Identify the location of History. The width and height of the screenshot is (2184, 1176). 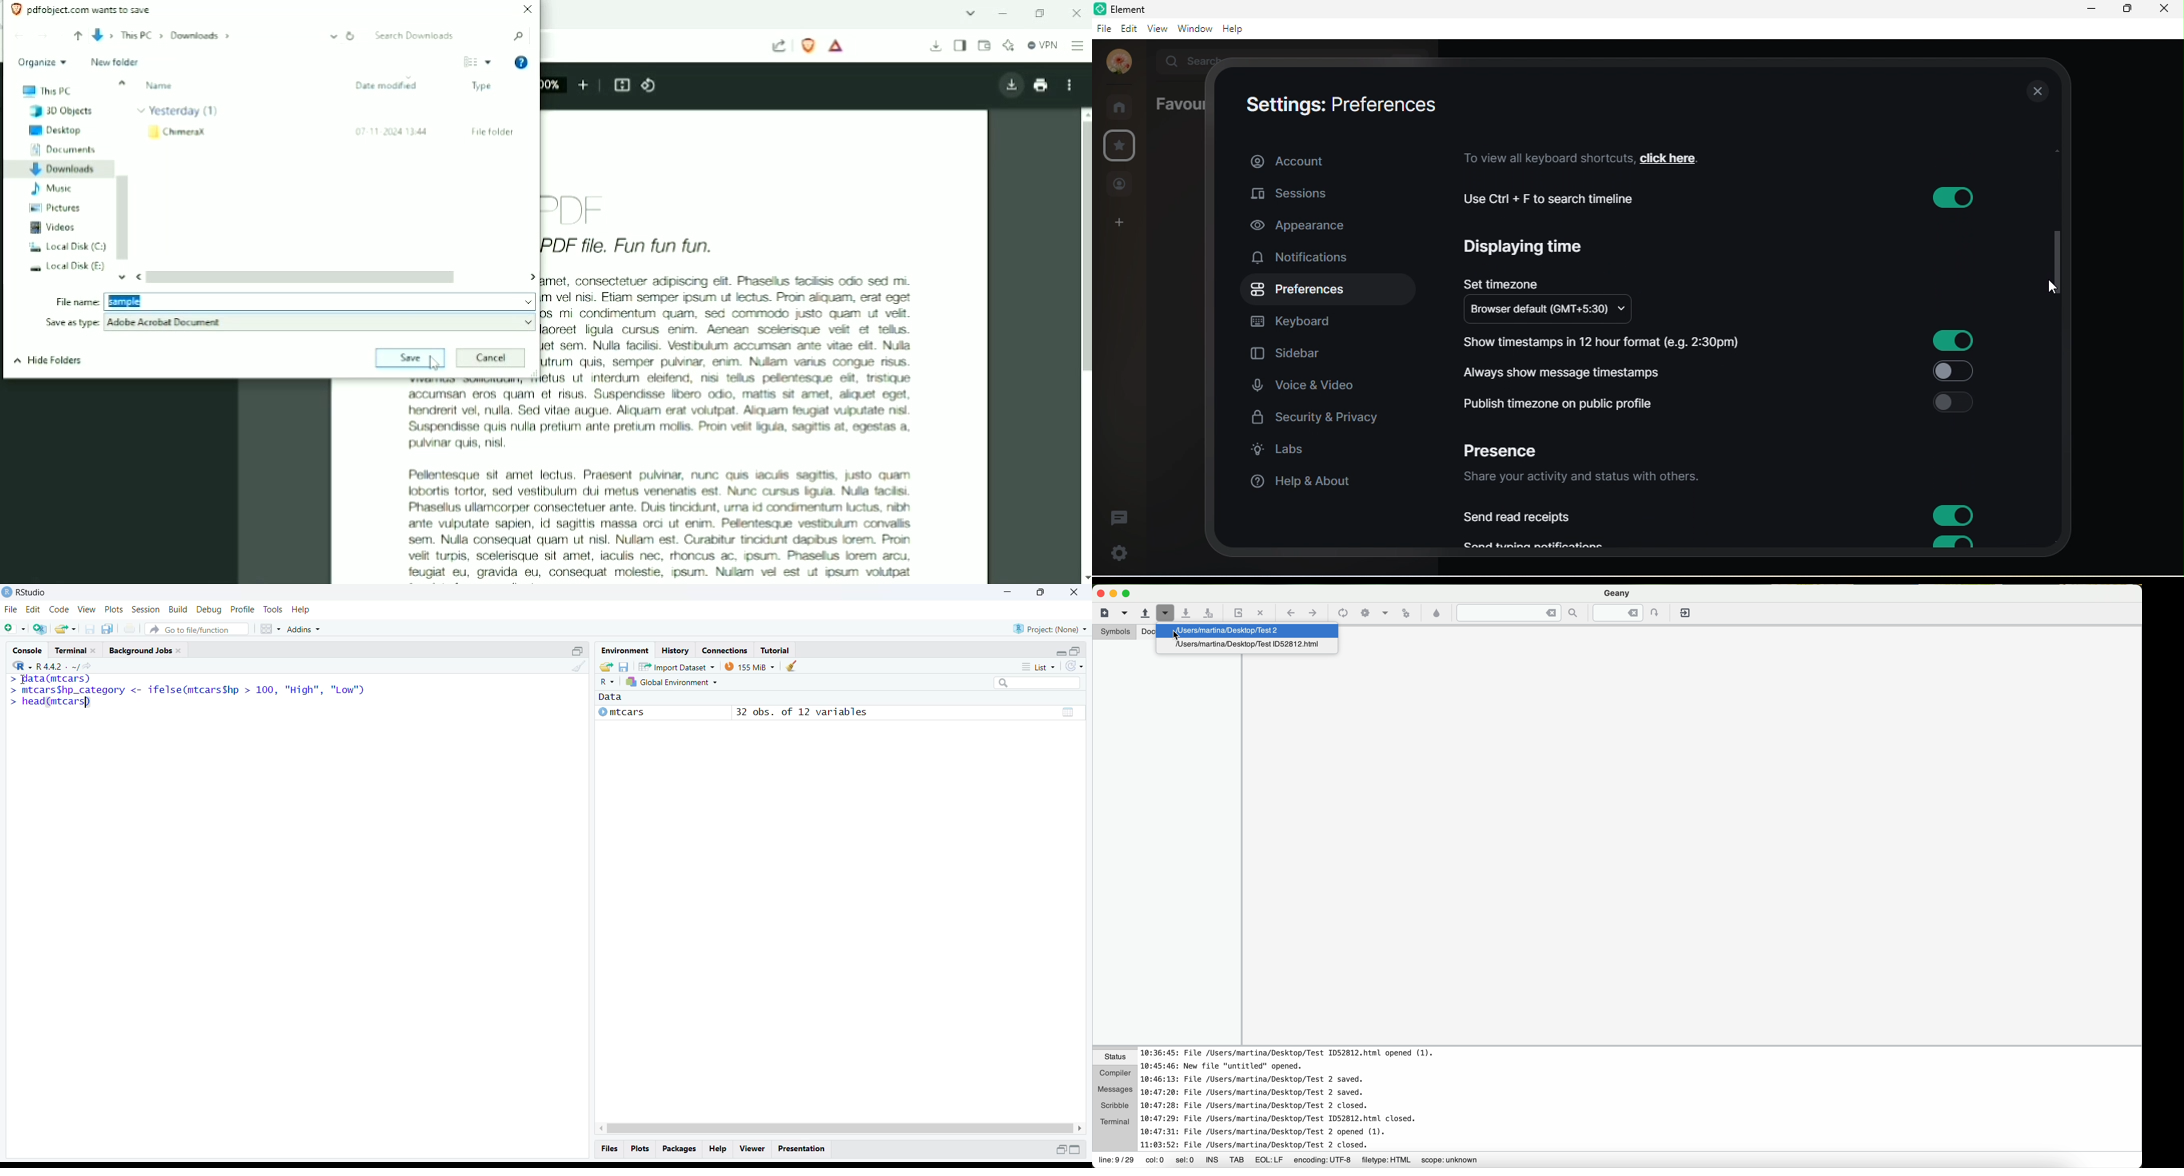
(674, 650).